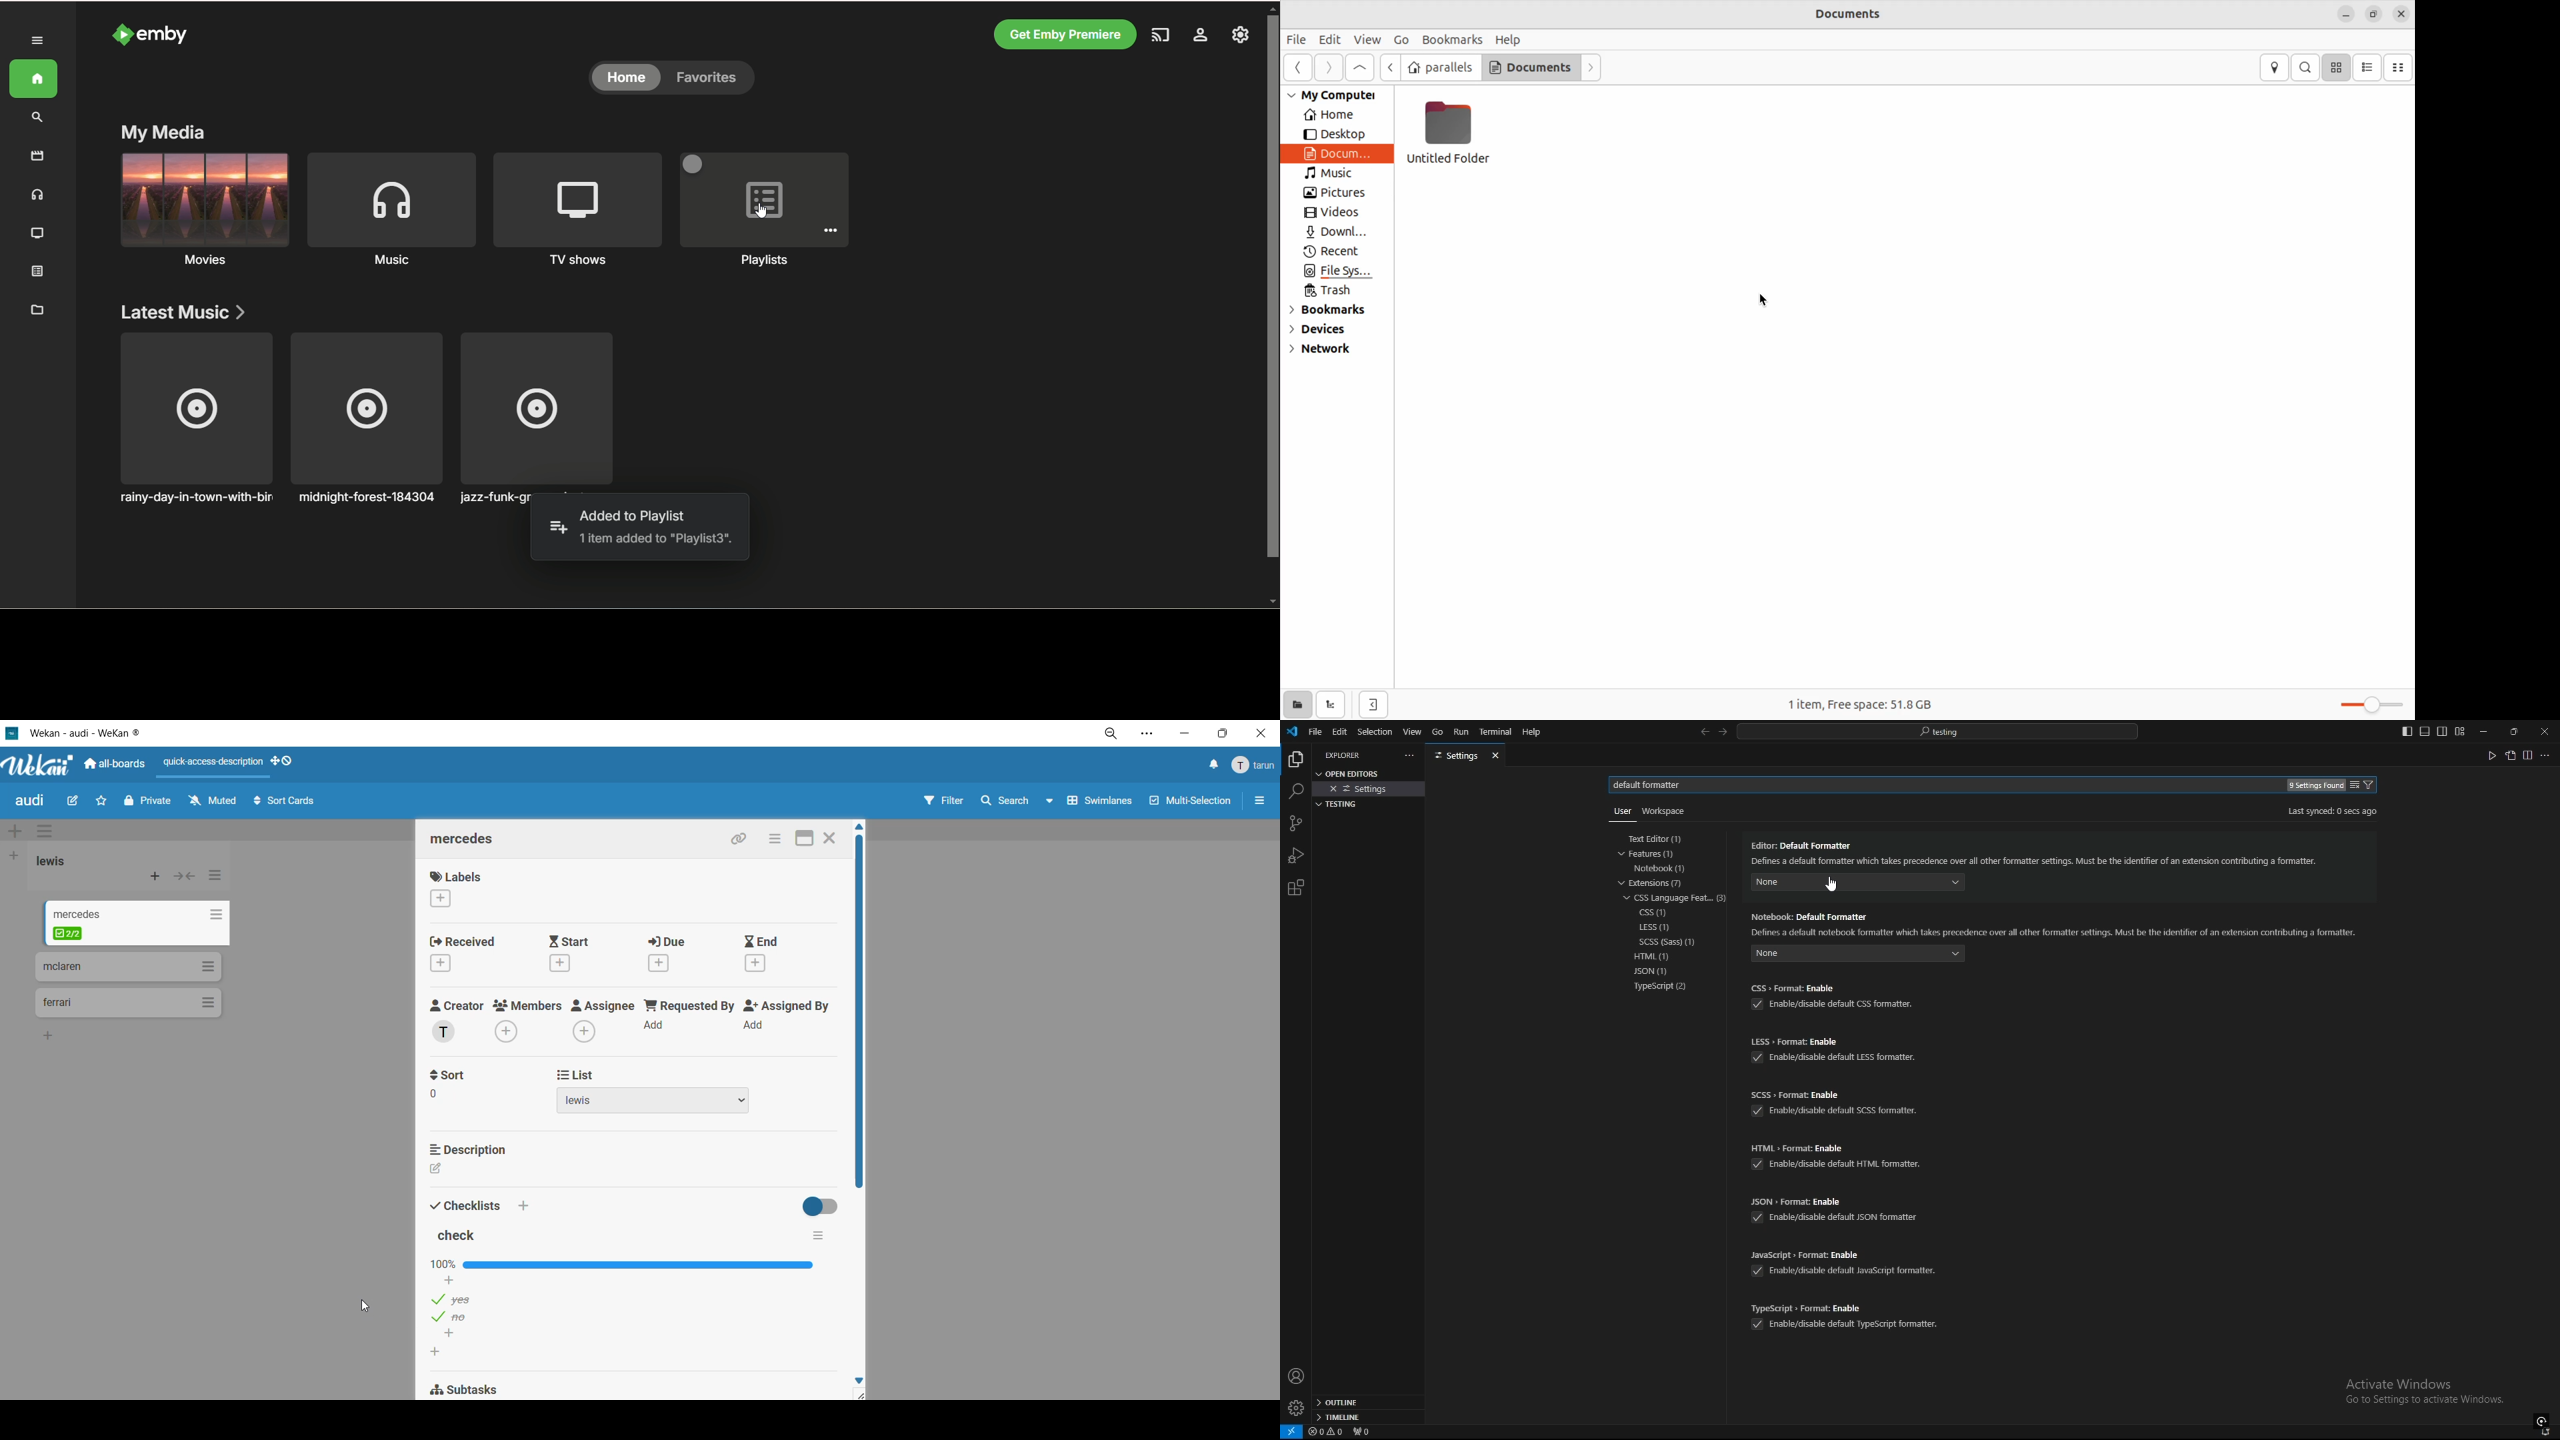 The height and width of the screenshot is (1456, 2576). I want to click on quick access description, so click(213, 762).